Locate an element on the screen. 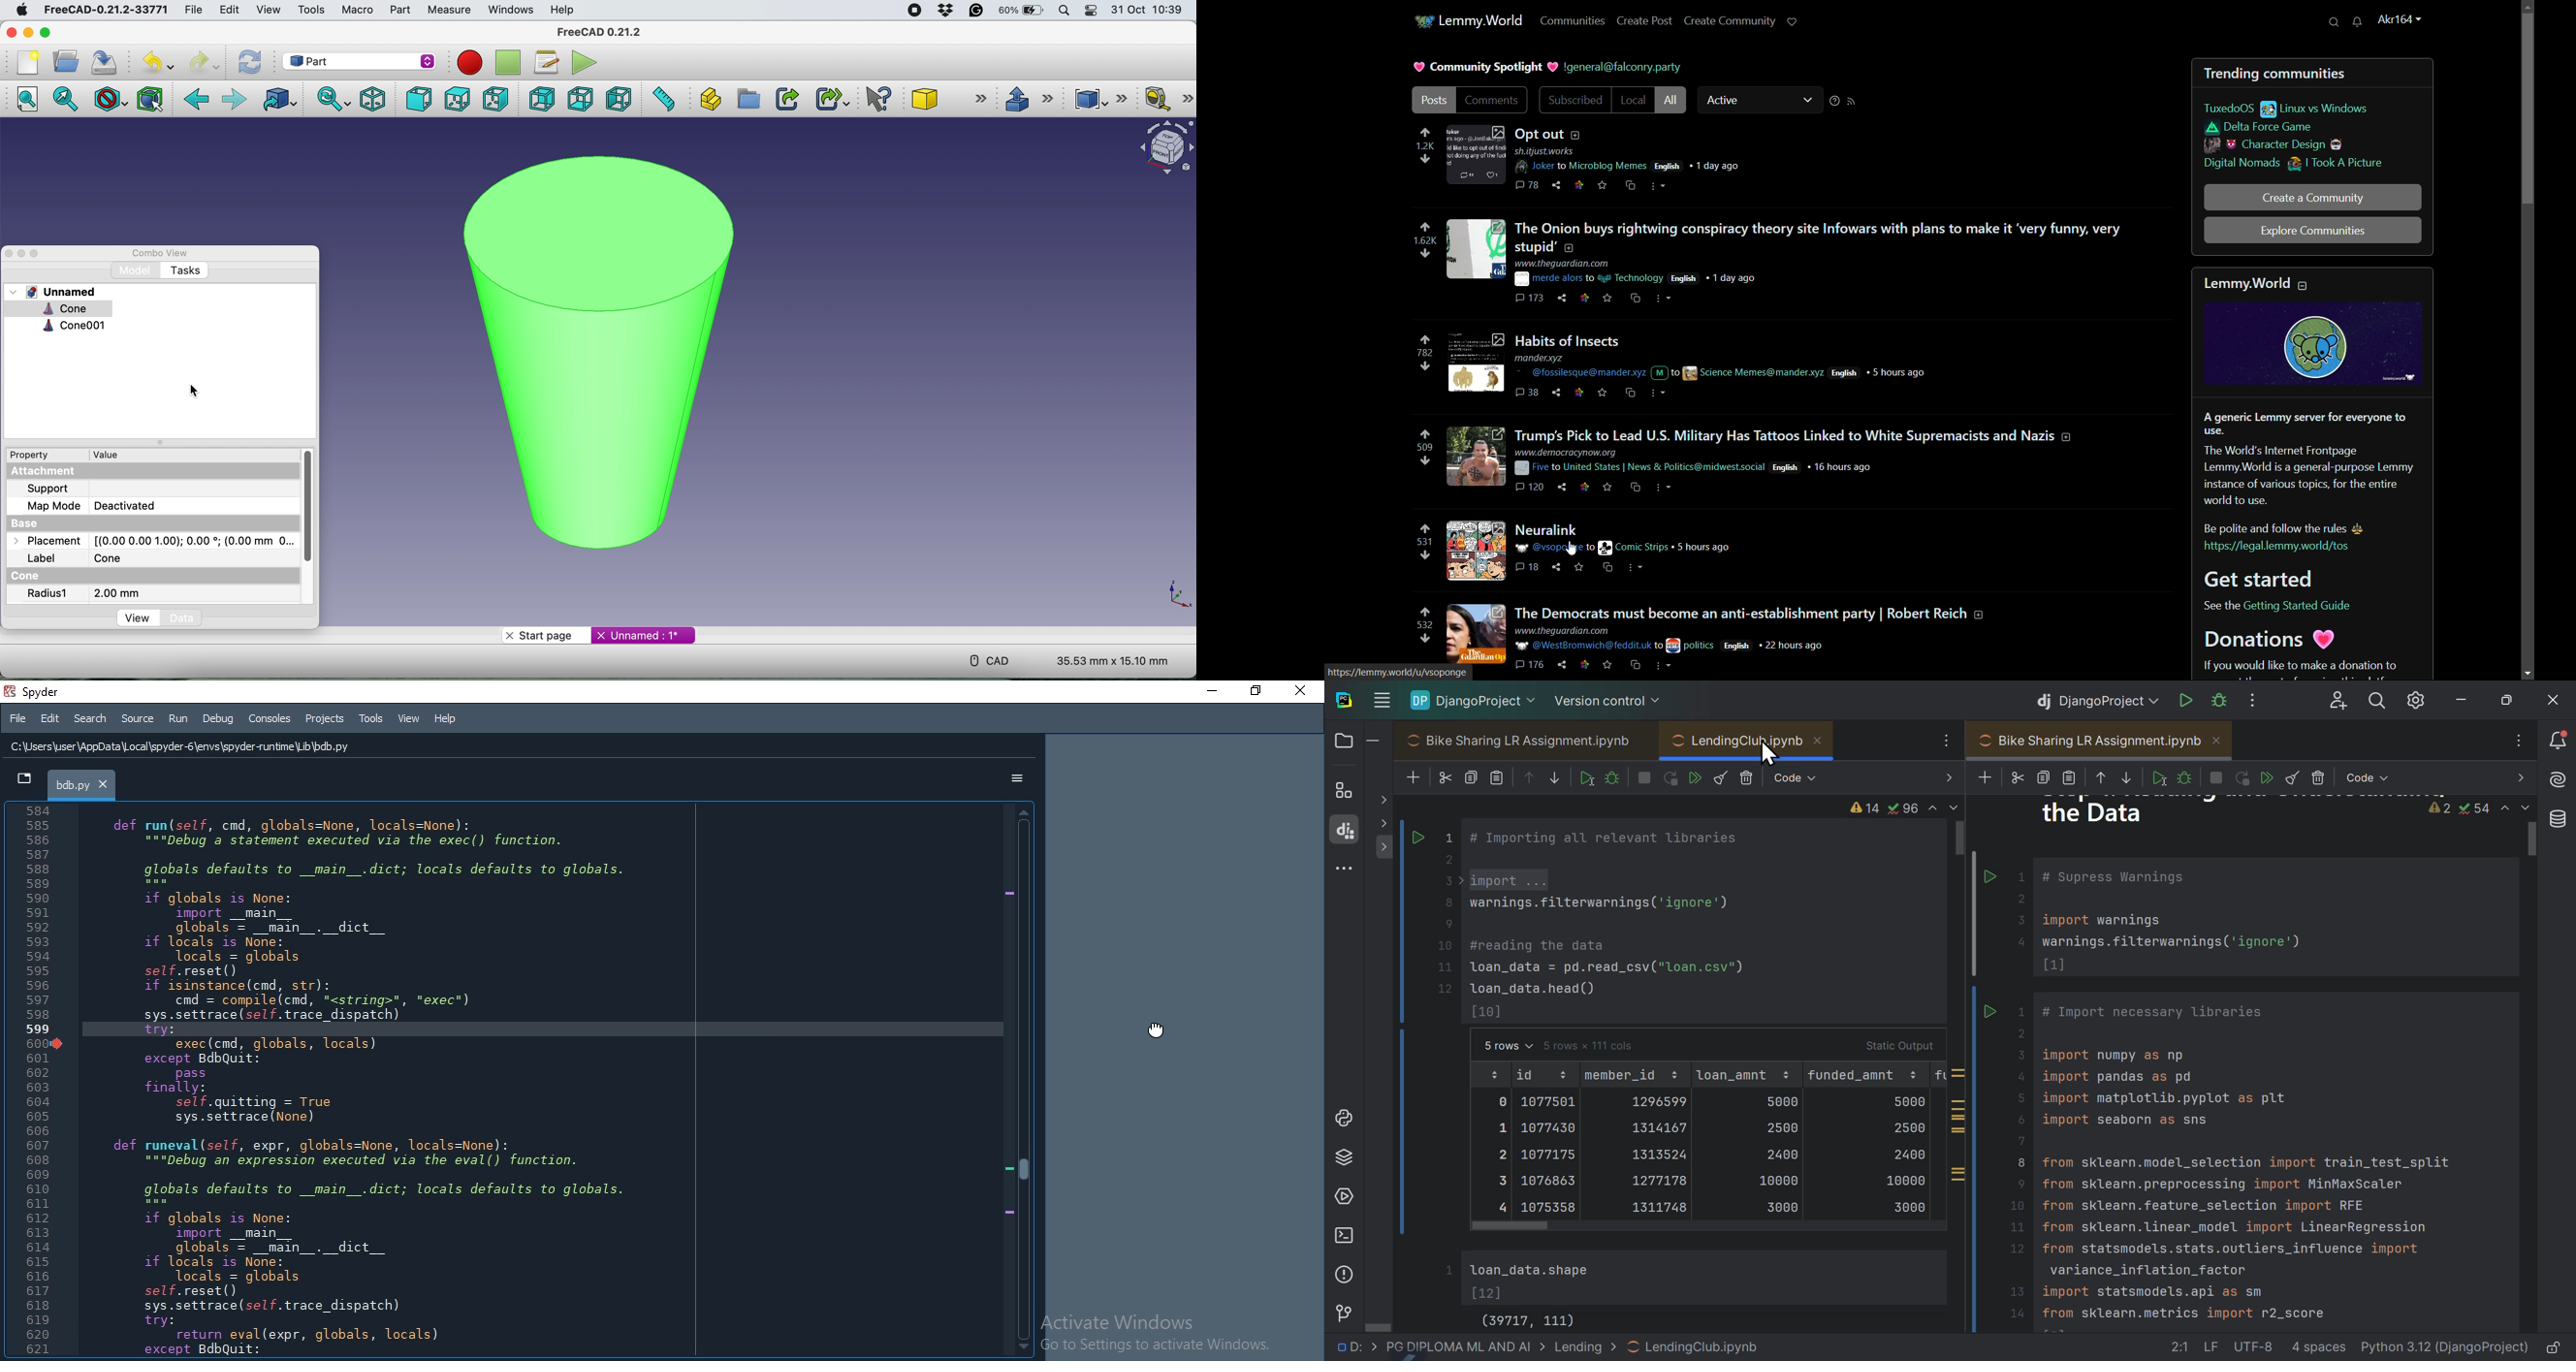 The width and height of the screenshot is (2576, 1372). downvote is located at coordinates (1425, 555).